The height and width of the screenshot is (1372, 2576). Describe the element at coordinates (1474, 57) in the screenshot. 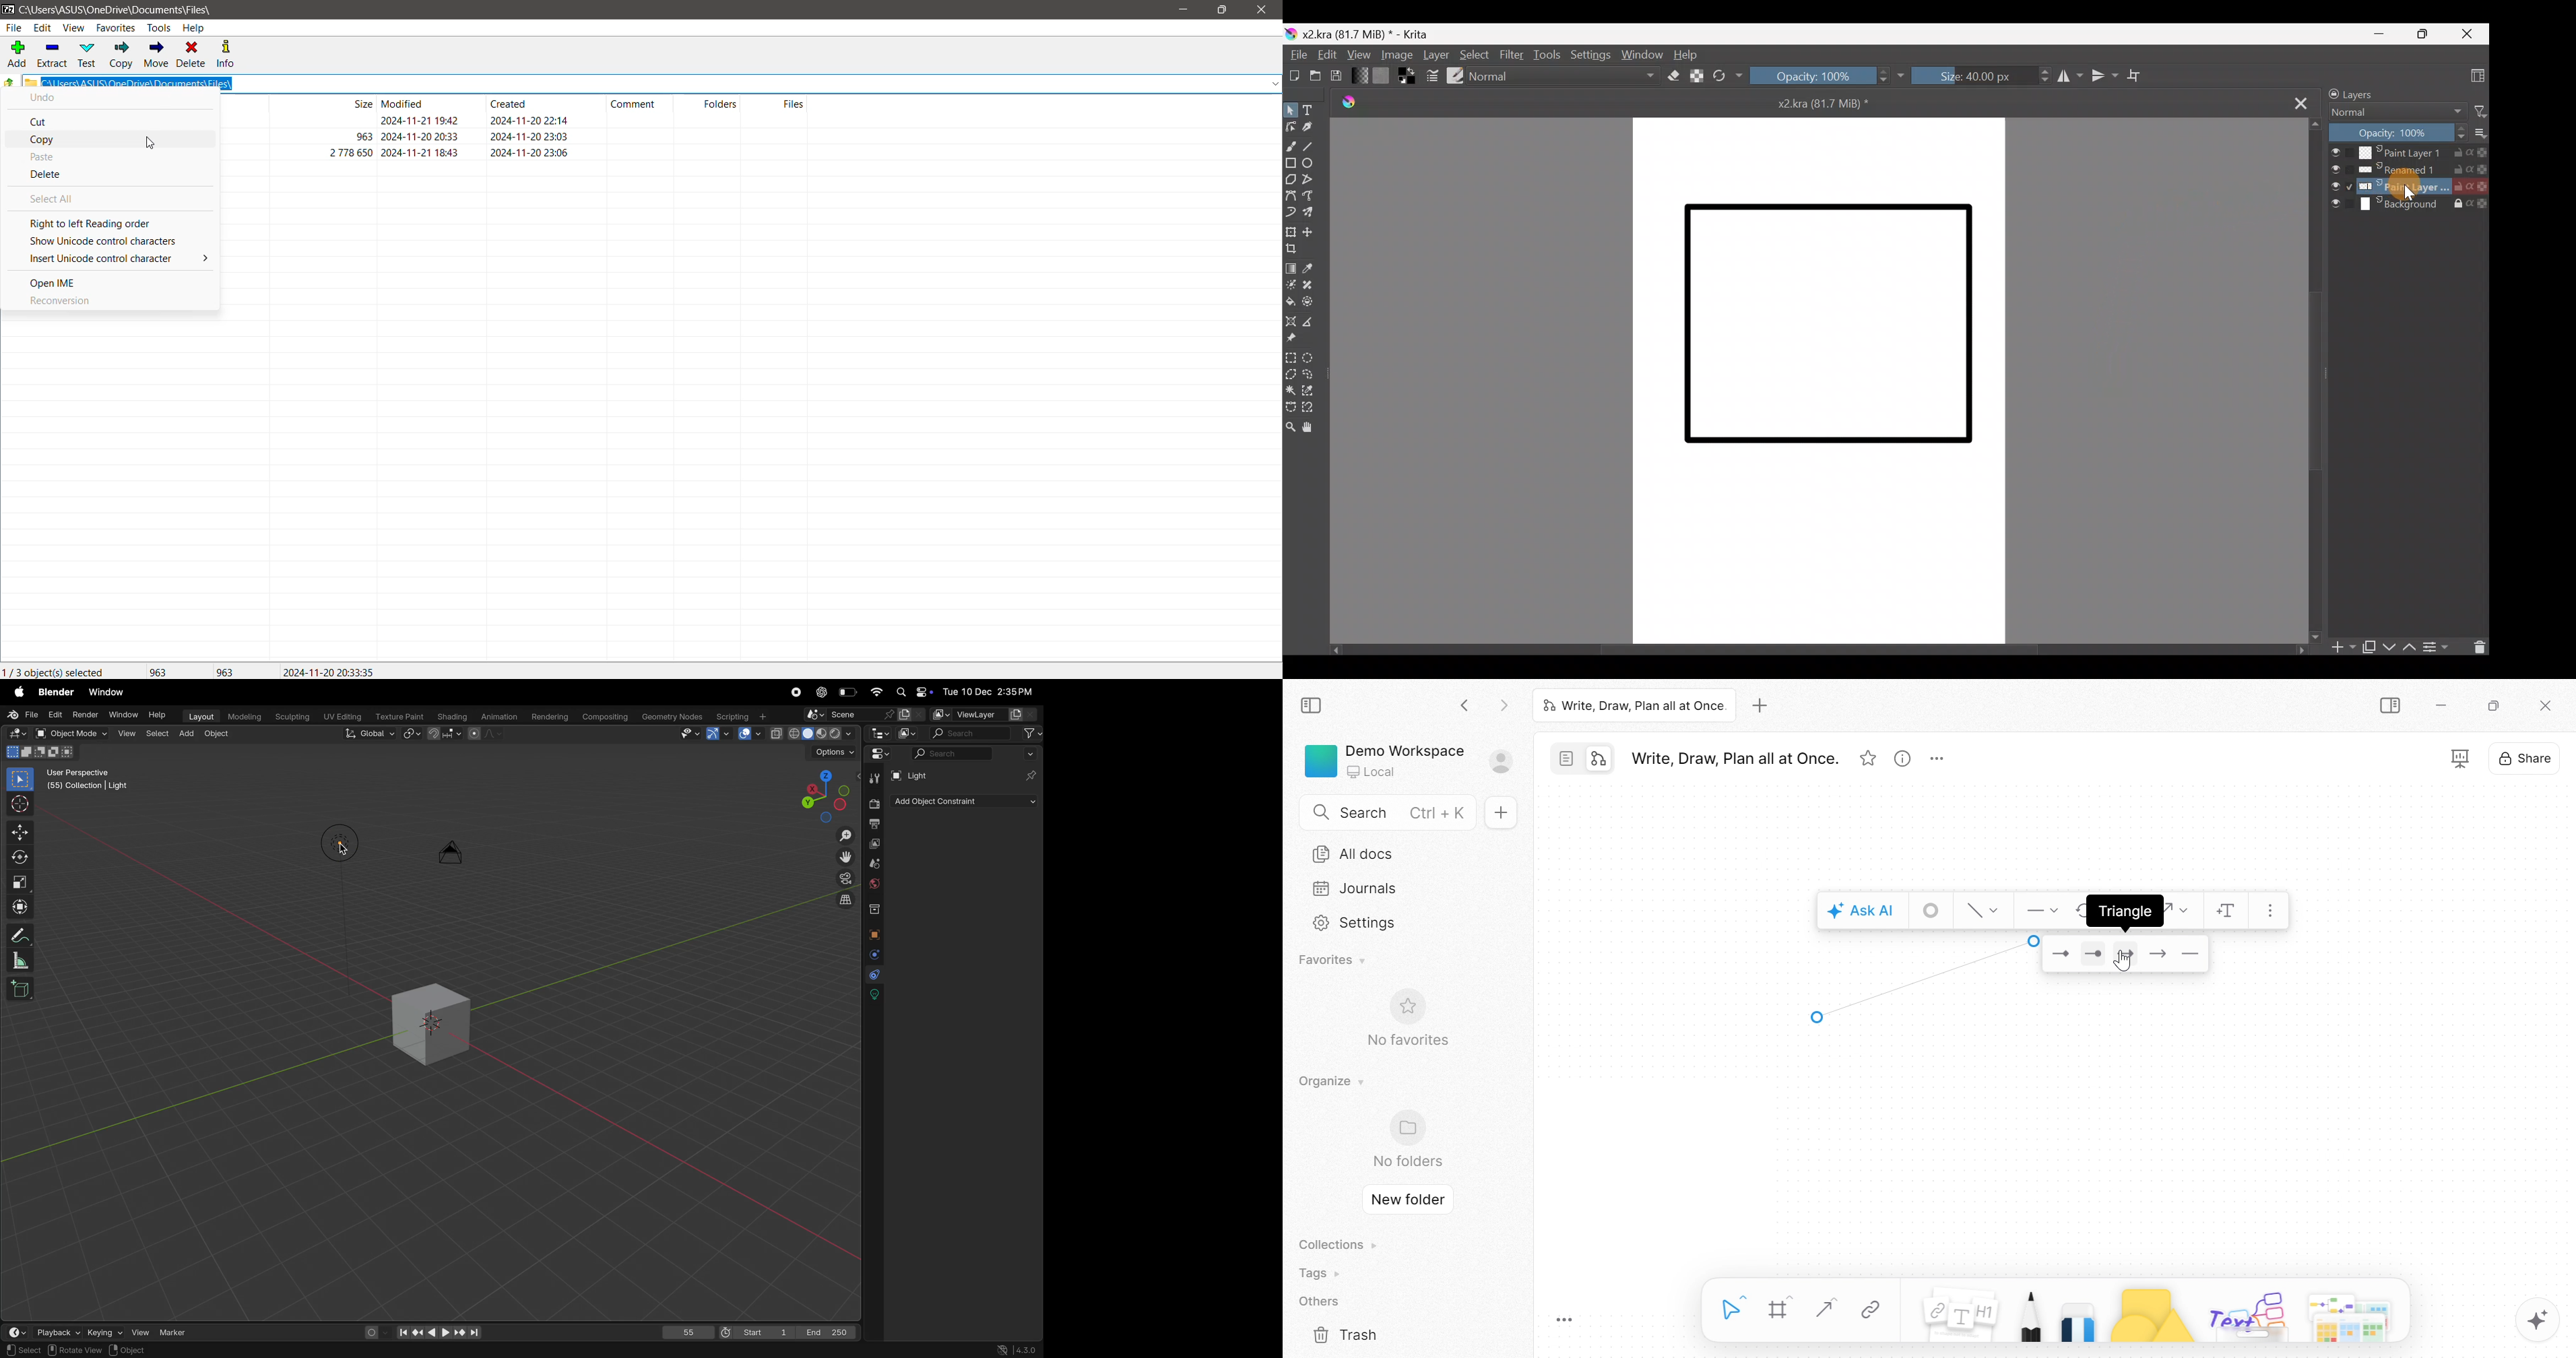

I see `Select` at that location.